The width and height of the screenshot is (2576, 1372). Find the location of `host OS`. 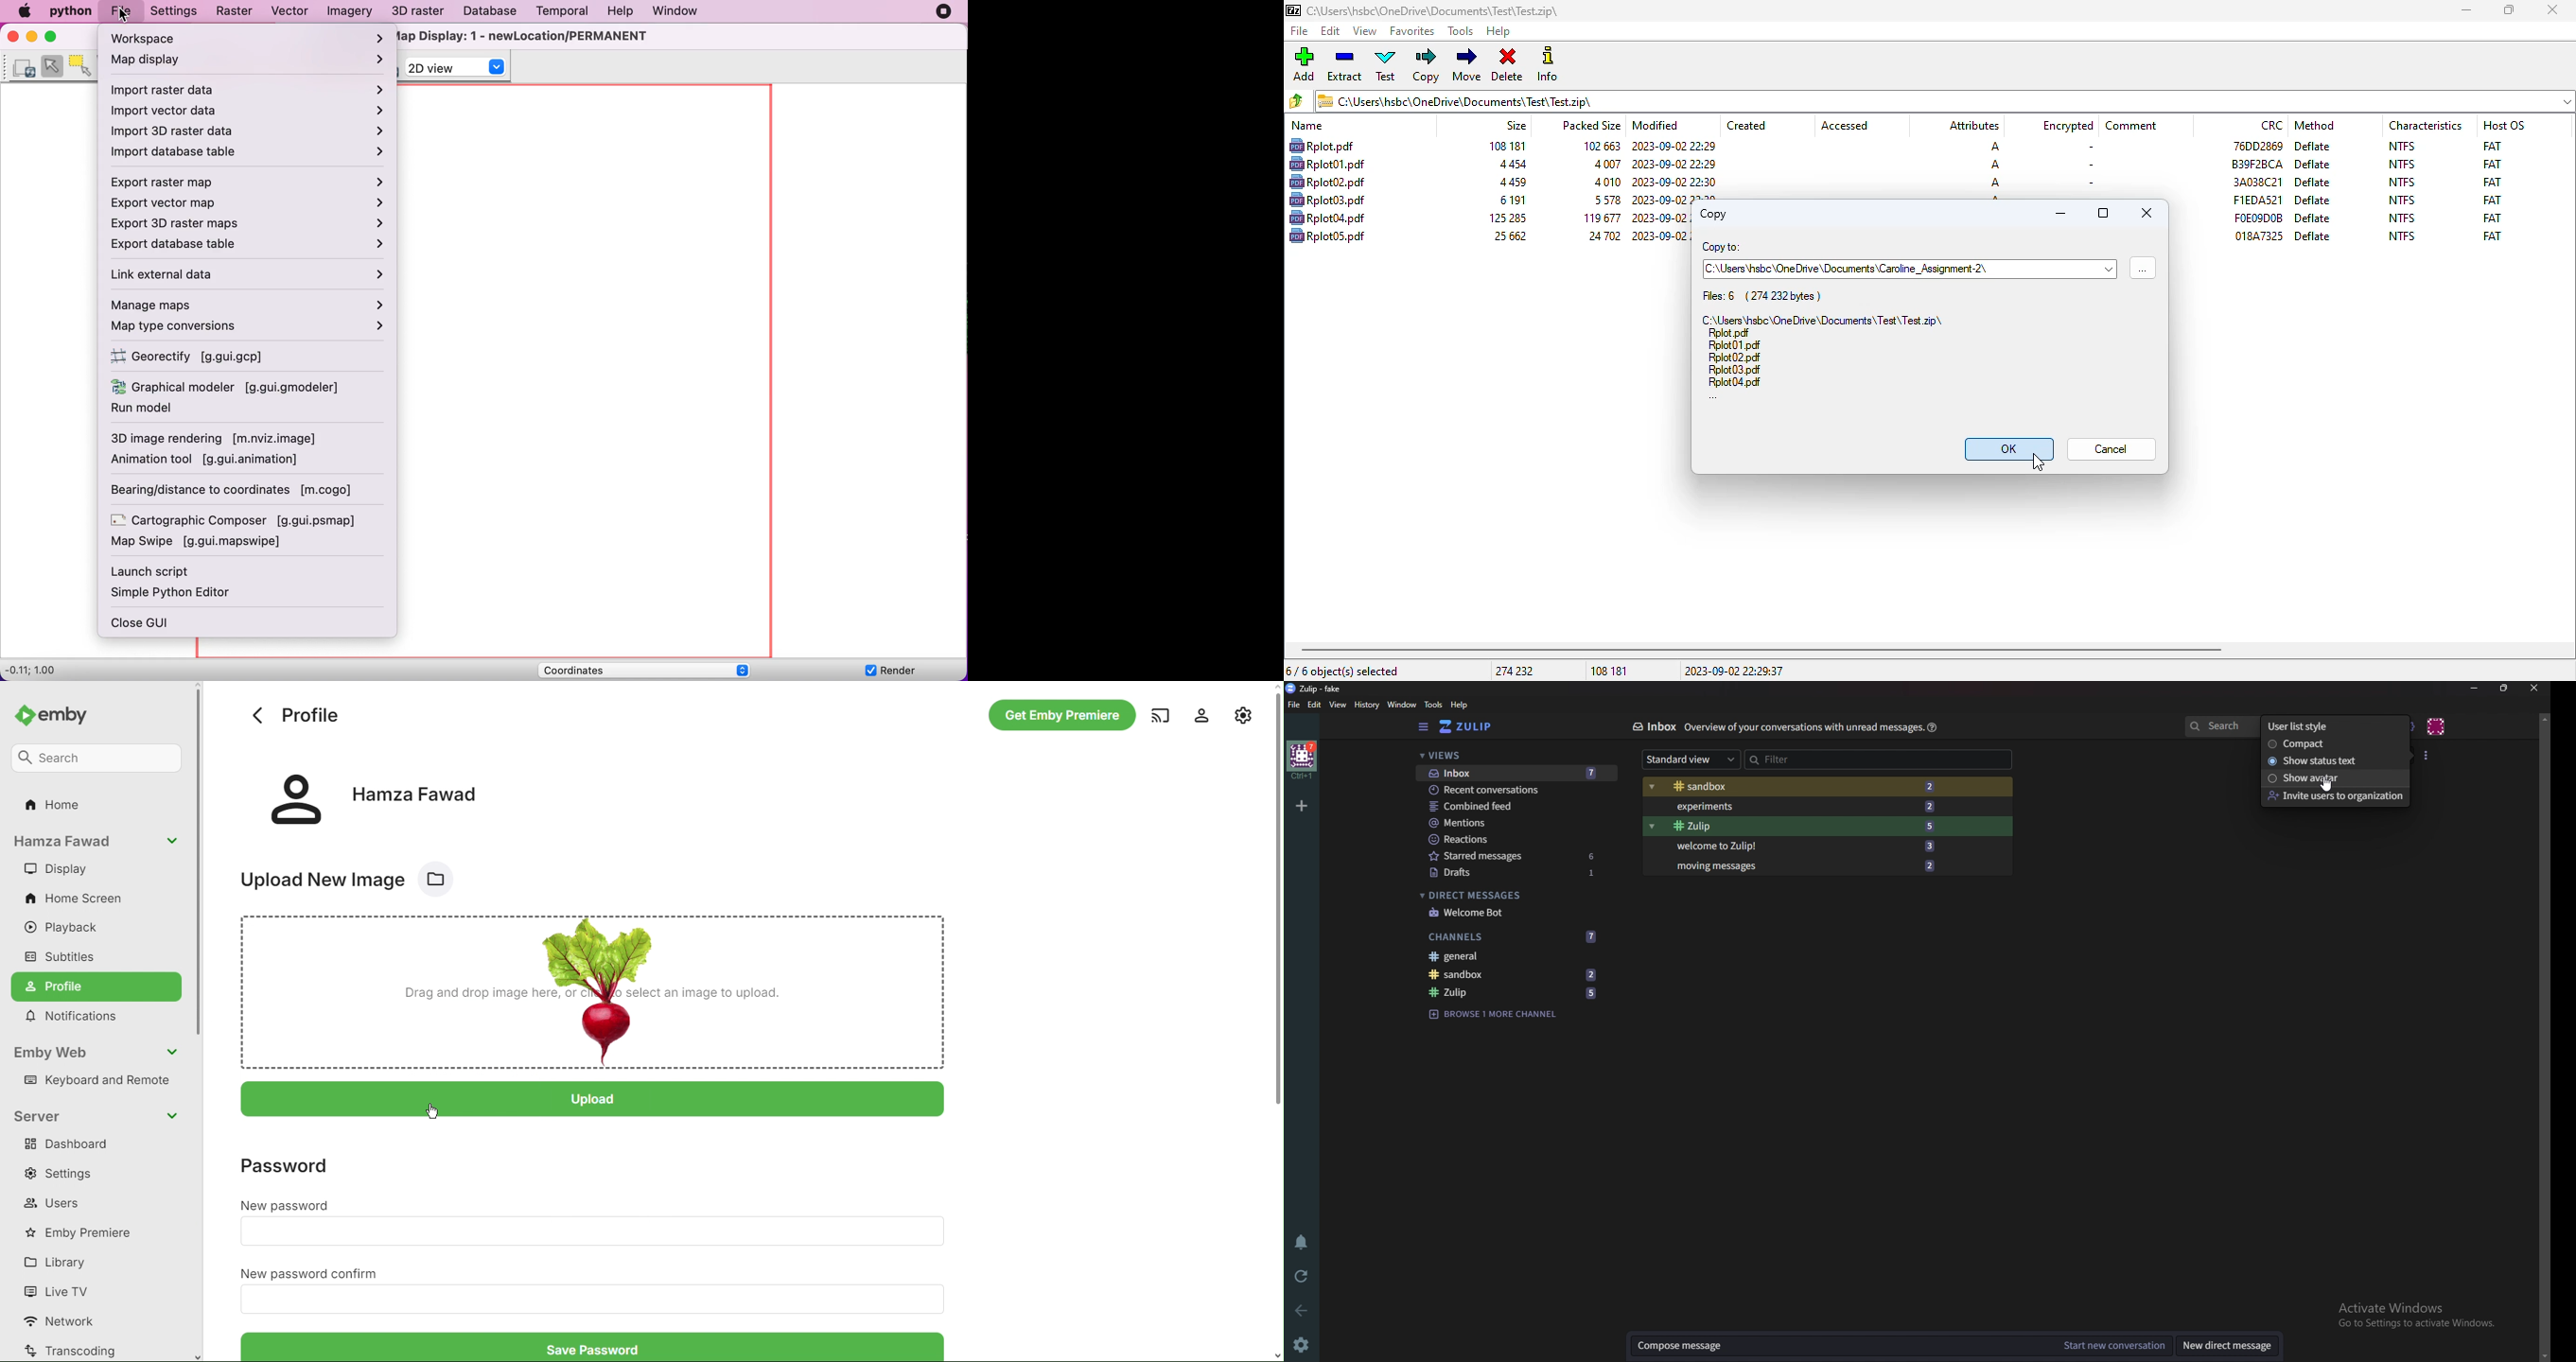

host OS is located at coordinates (2504, 125).